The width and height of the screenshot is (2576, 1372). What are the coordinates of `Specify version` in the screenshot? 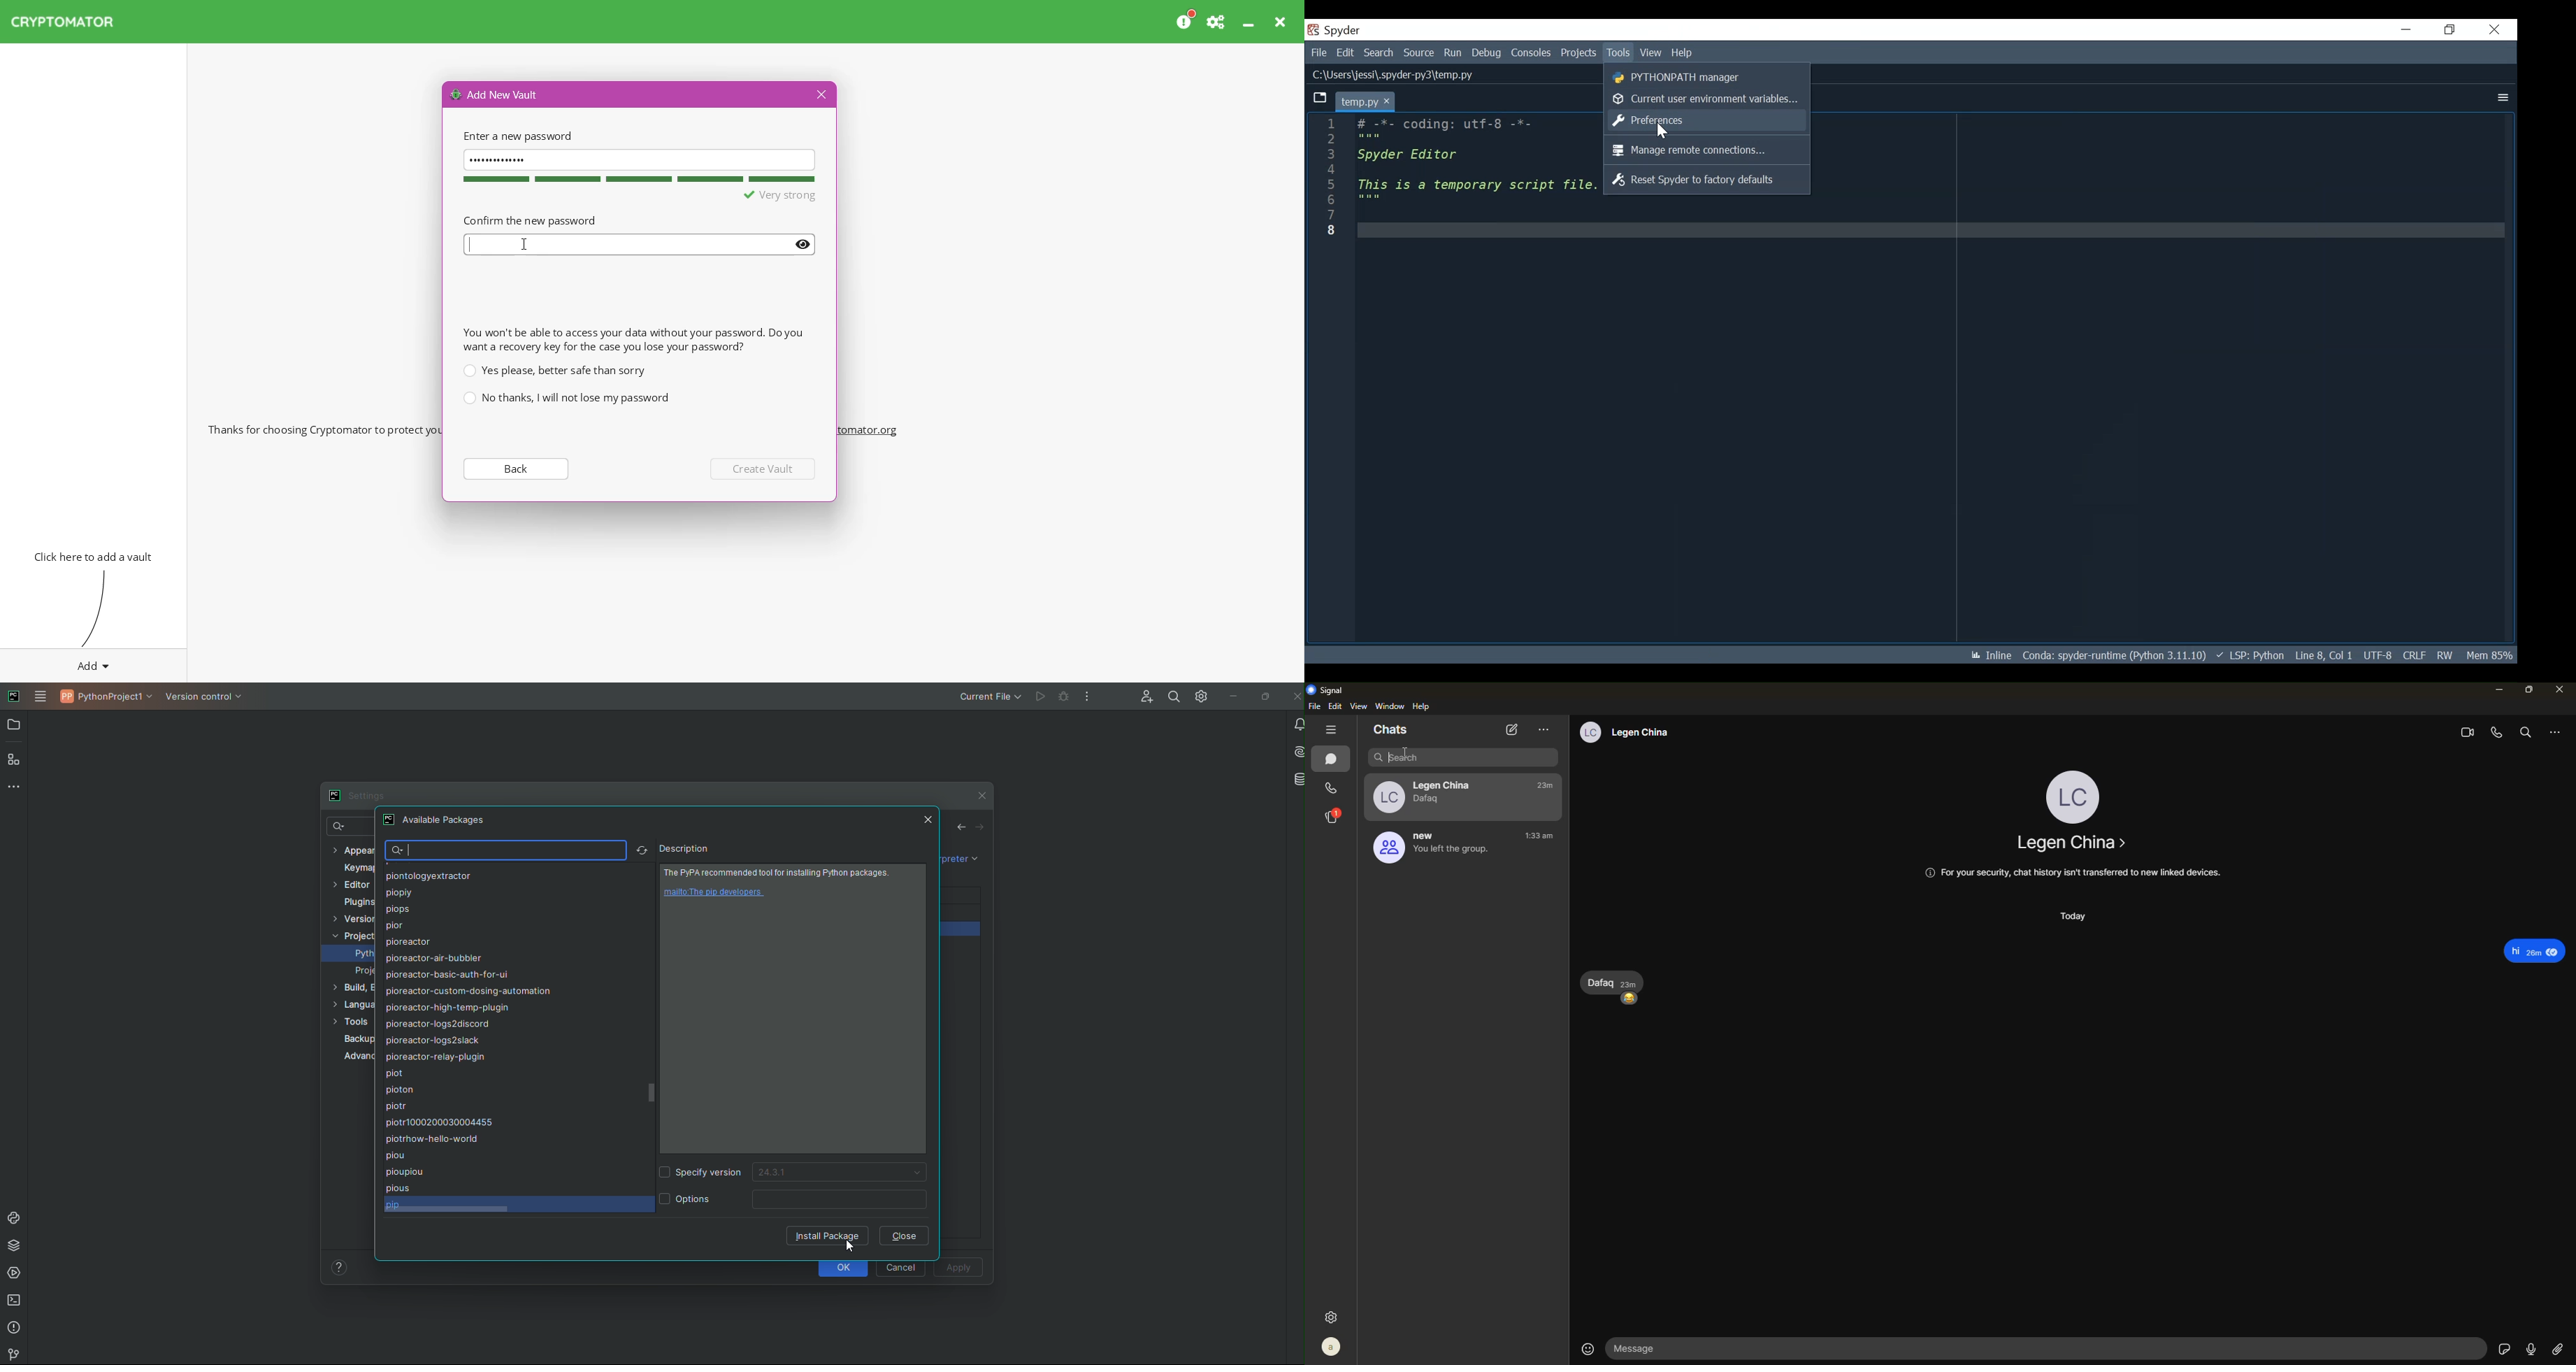 It's located at (701, 1171).